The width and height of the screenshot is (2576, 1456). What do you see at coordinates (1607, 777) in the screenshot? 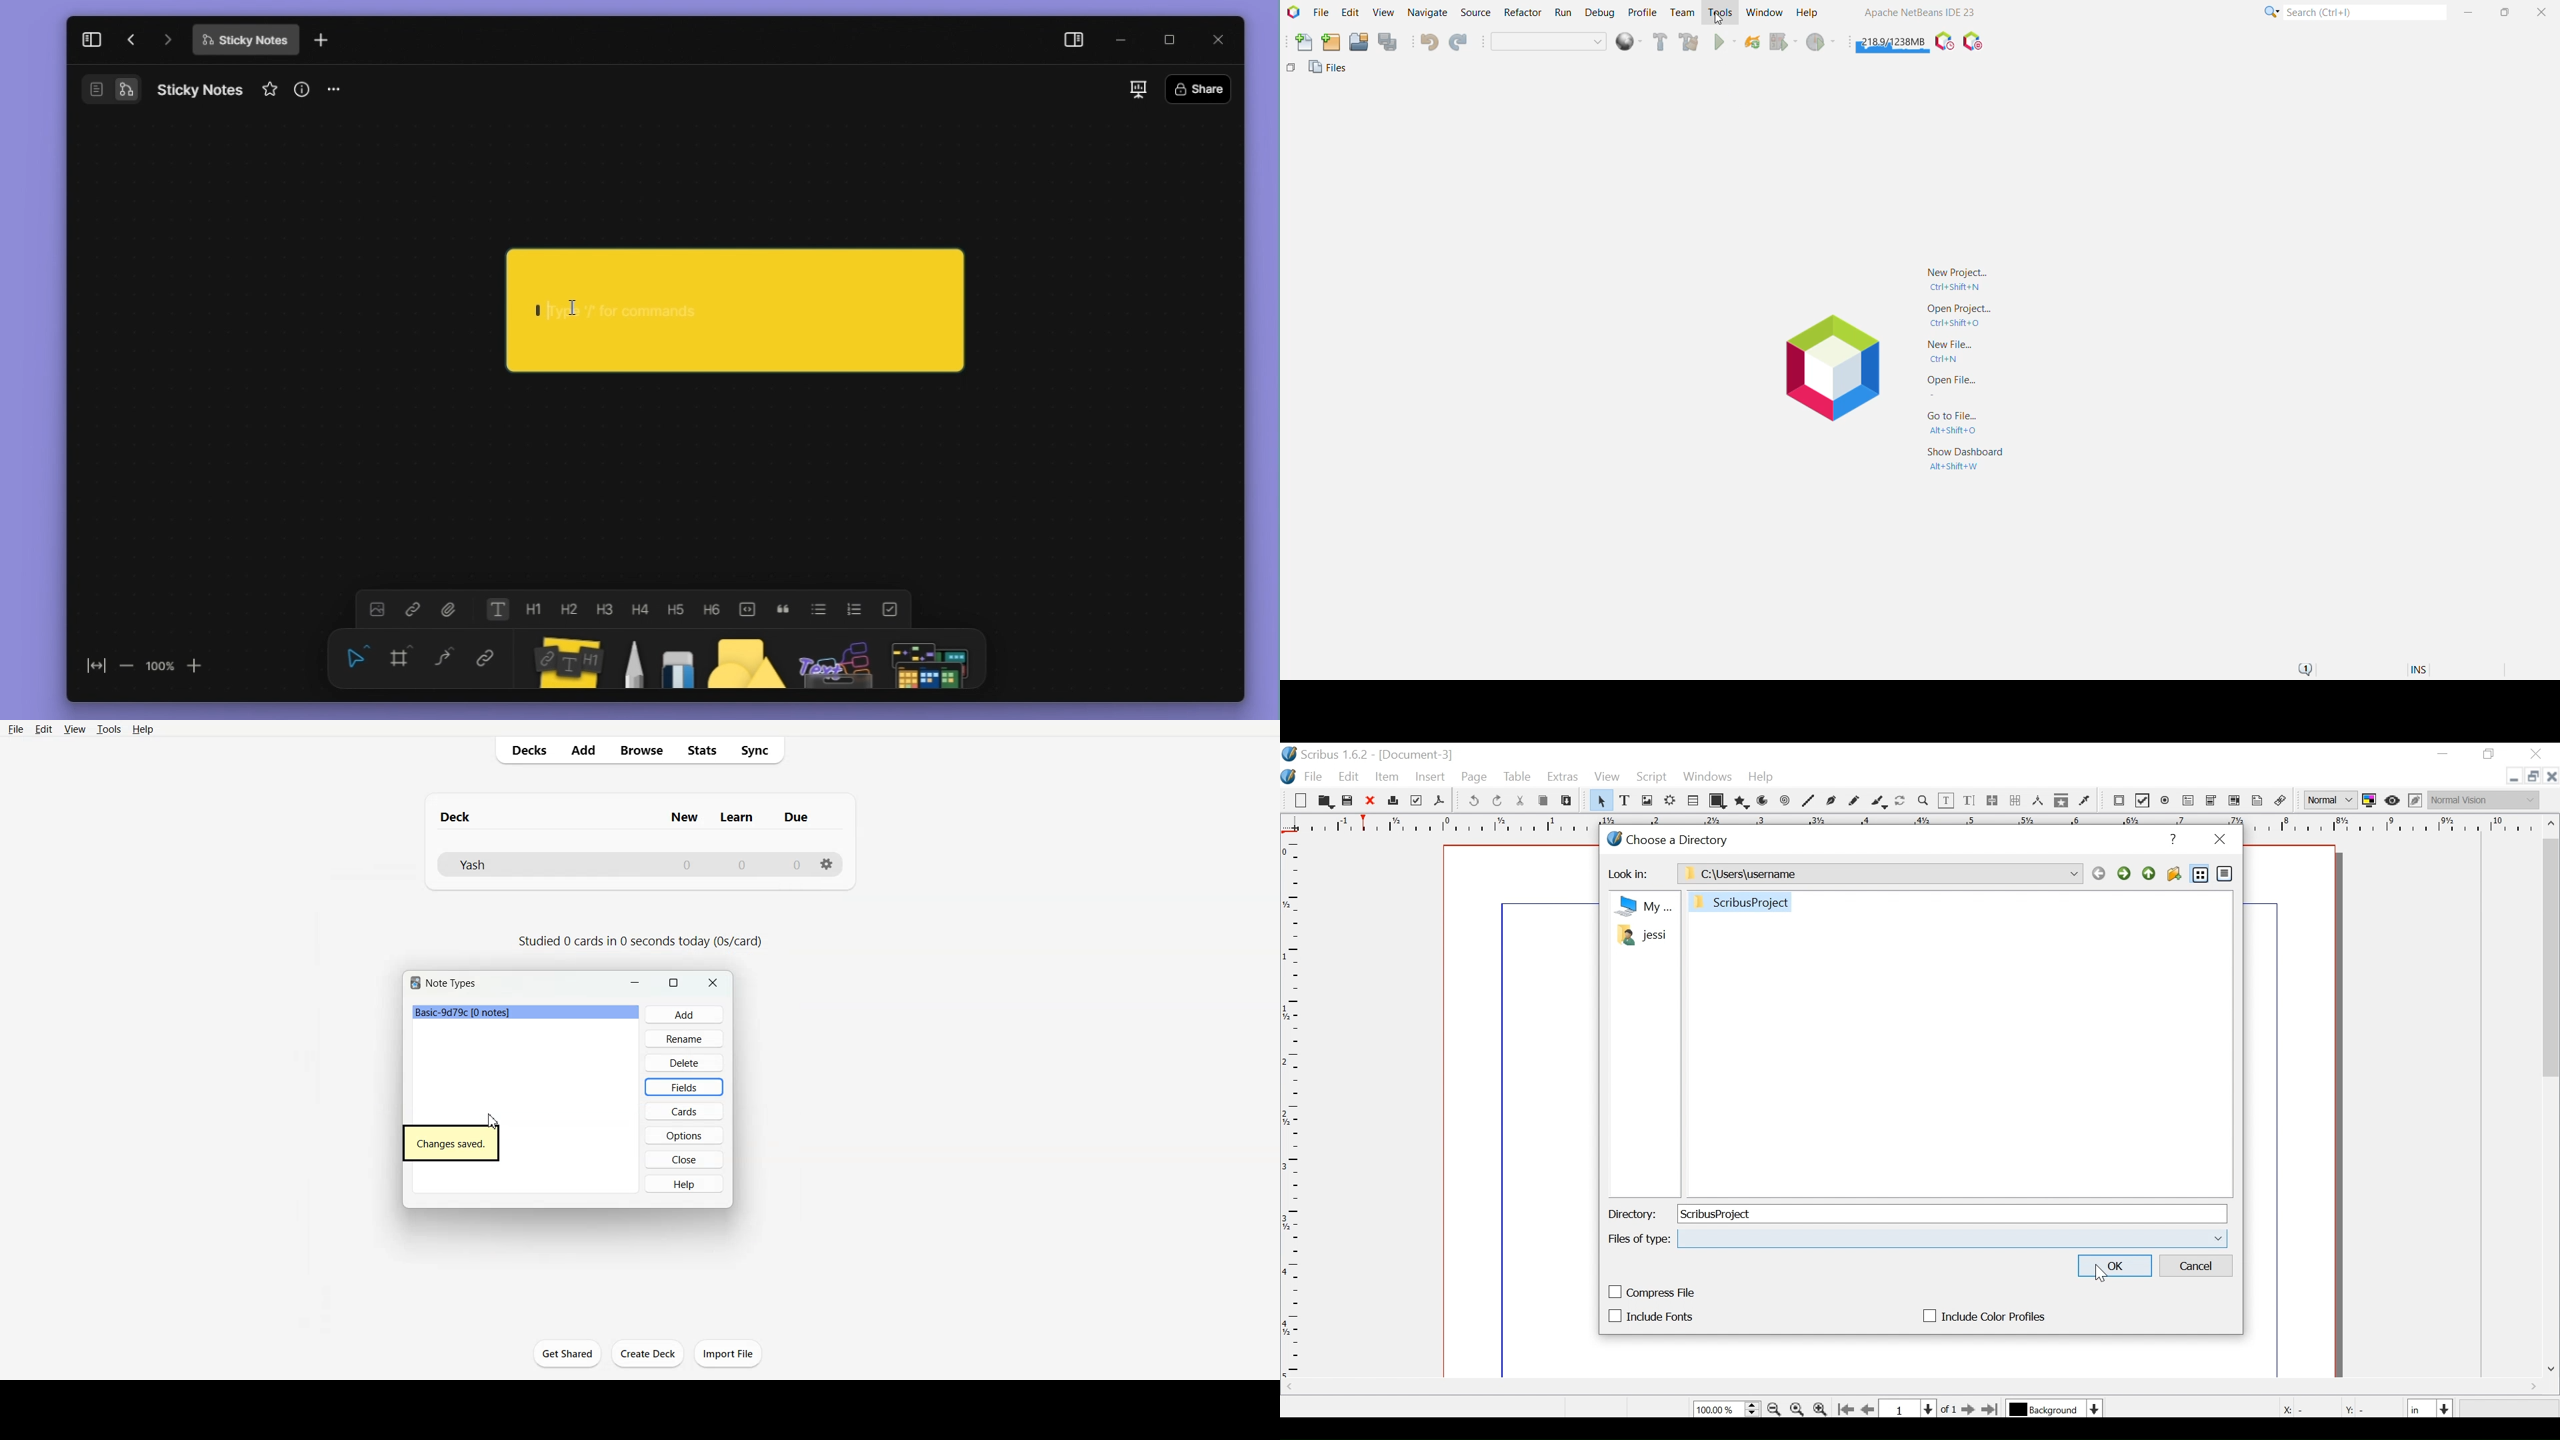
I see `View` at bounding box center [1607, 777].